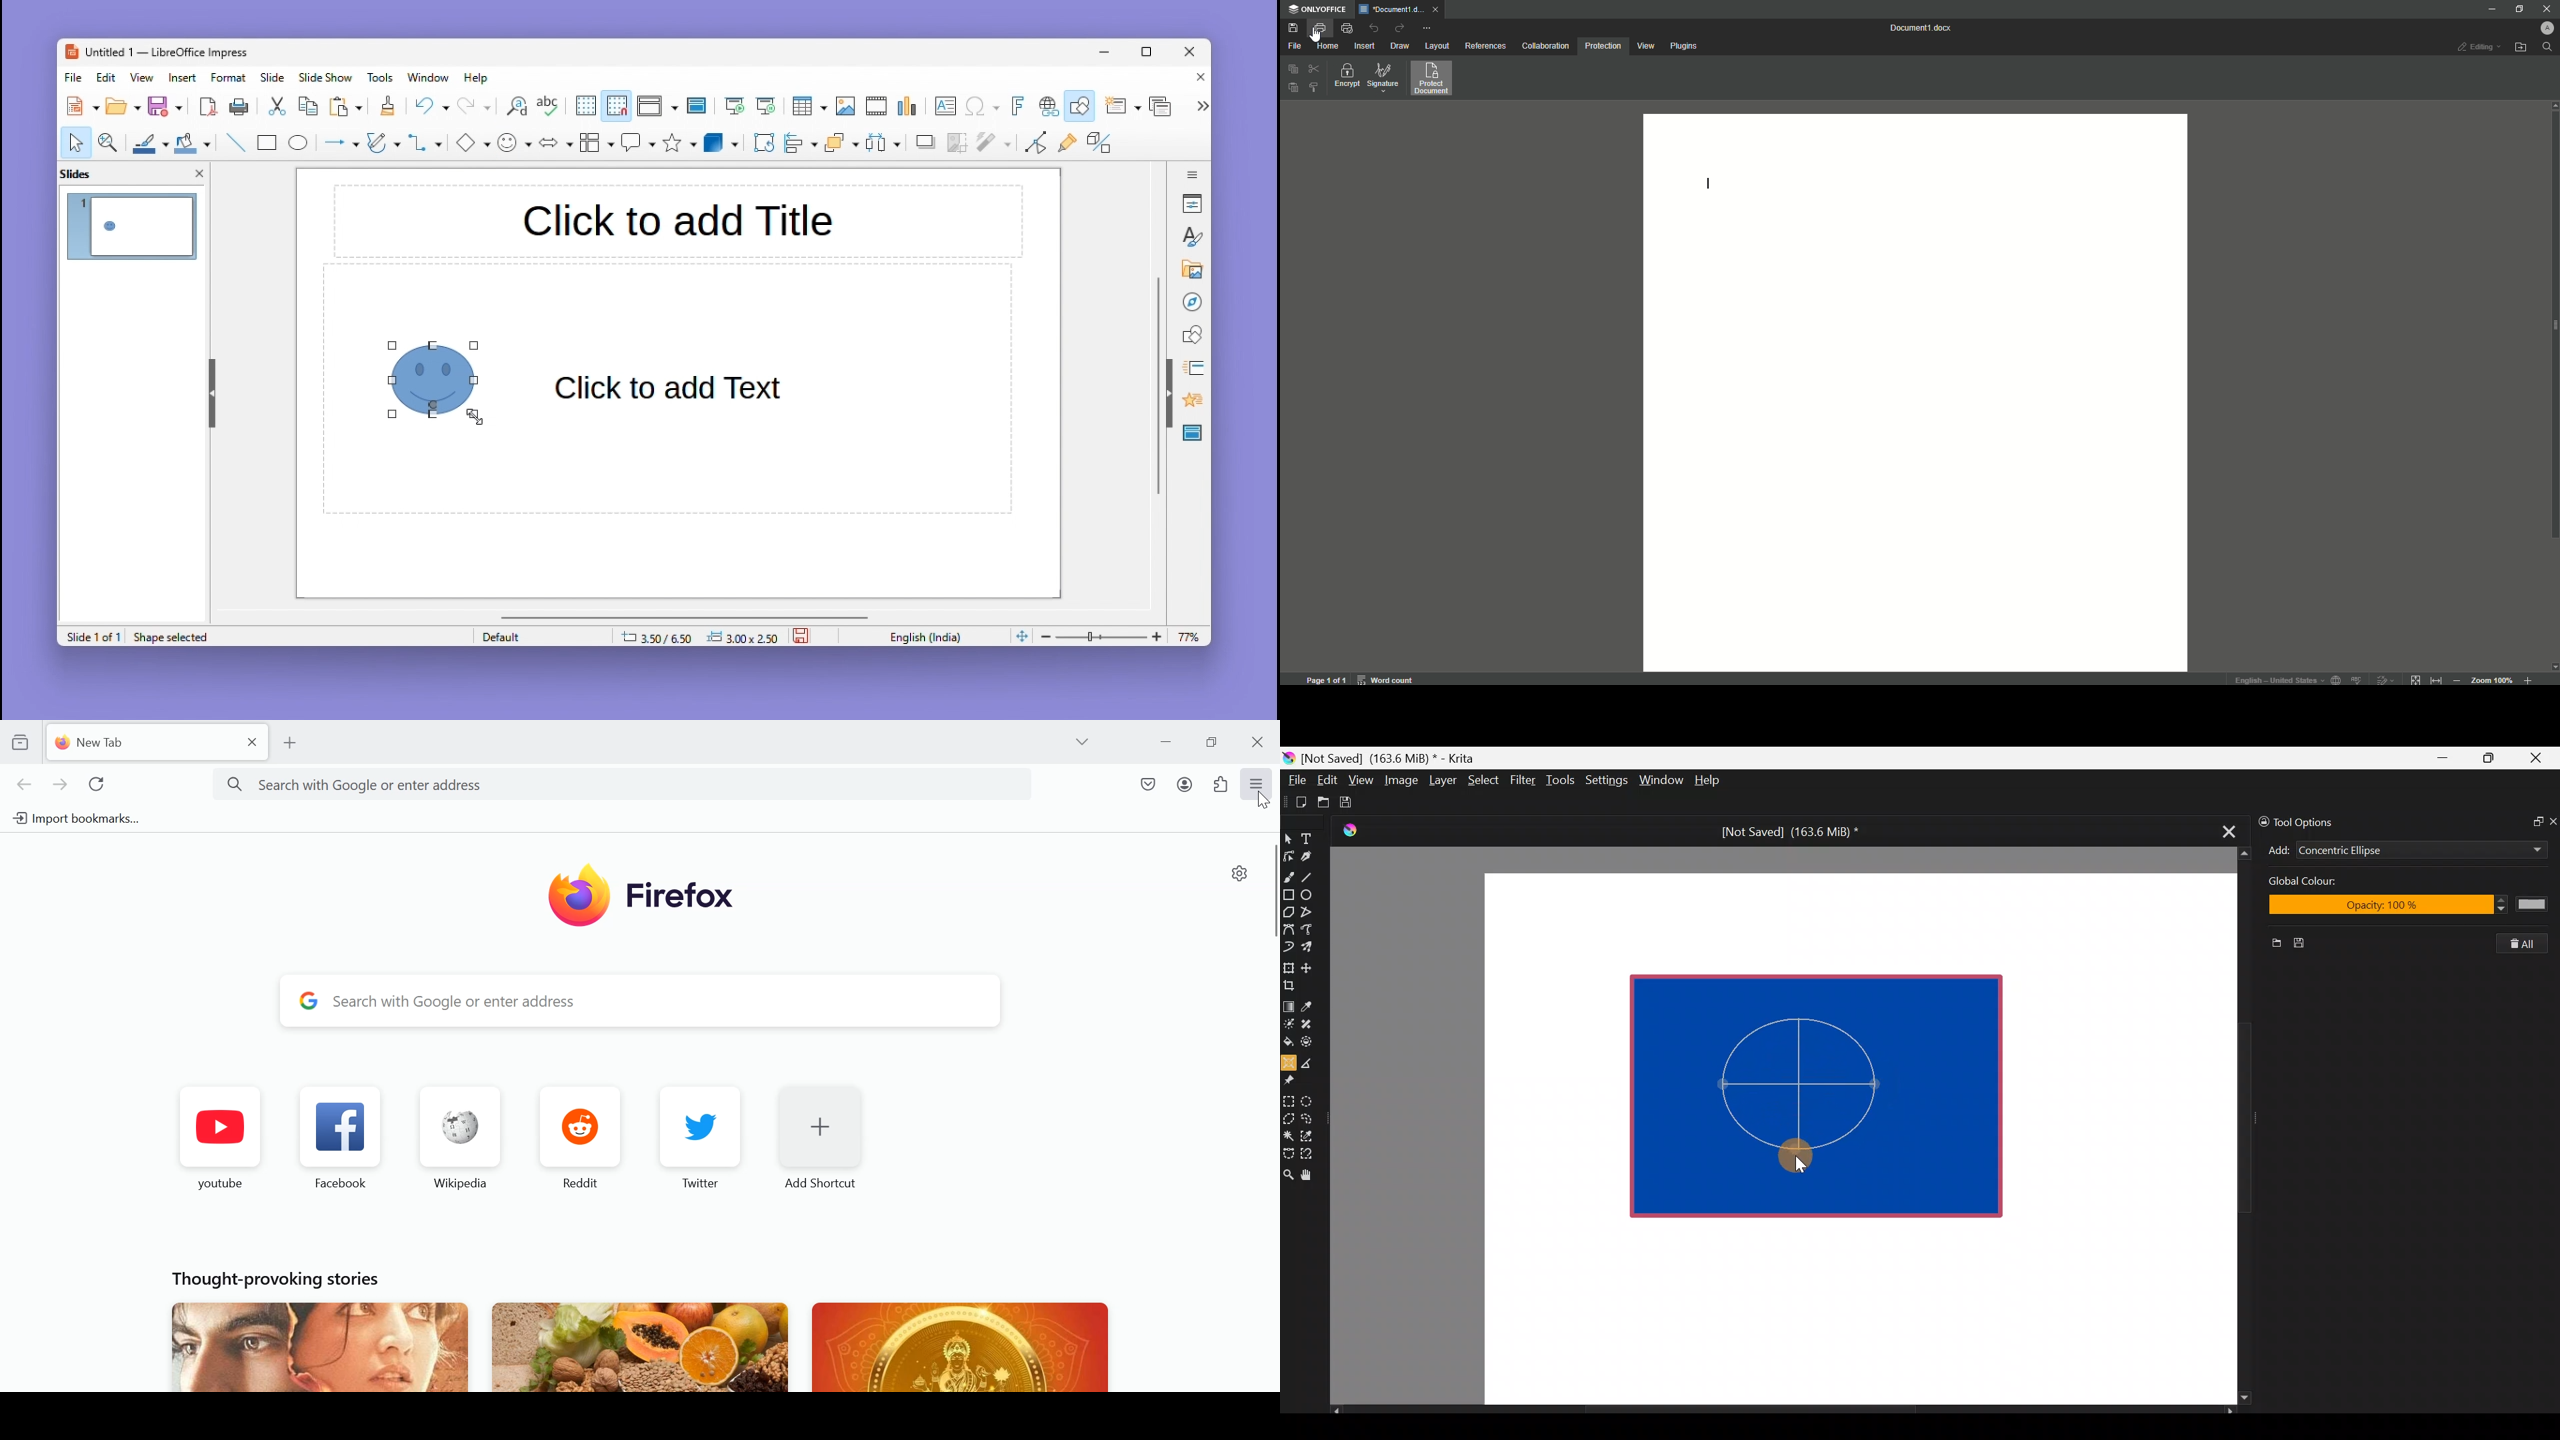 The height and width of the screenshot is (1456, 2576). What do you see at coordinates (699, 636) in the screenshot?
I see `dimensions` at bounding box center [699, 636].